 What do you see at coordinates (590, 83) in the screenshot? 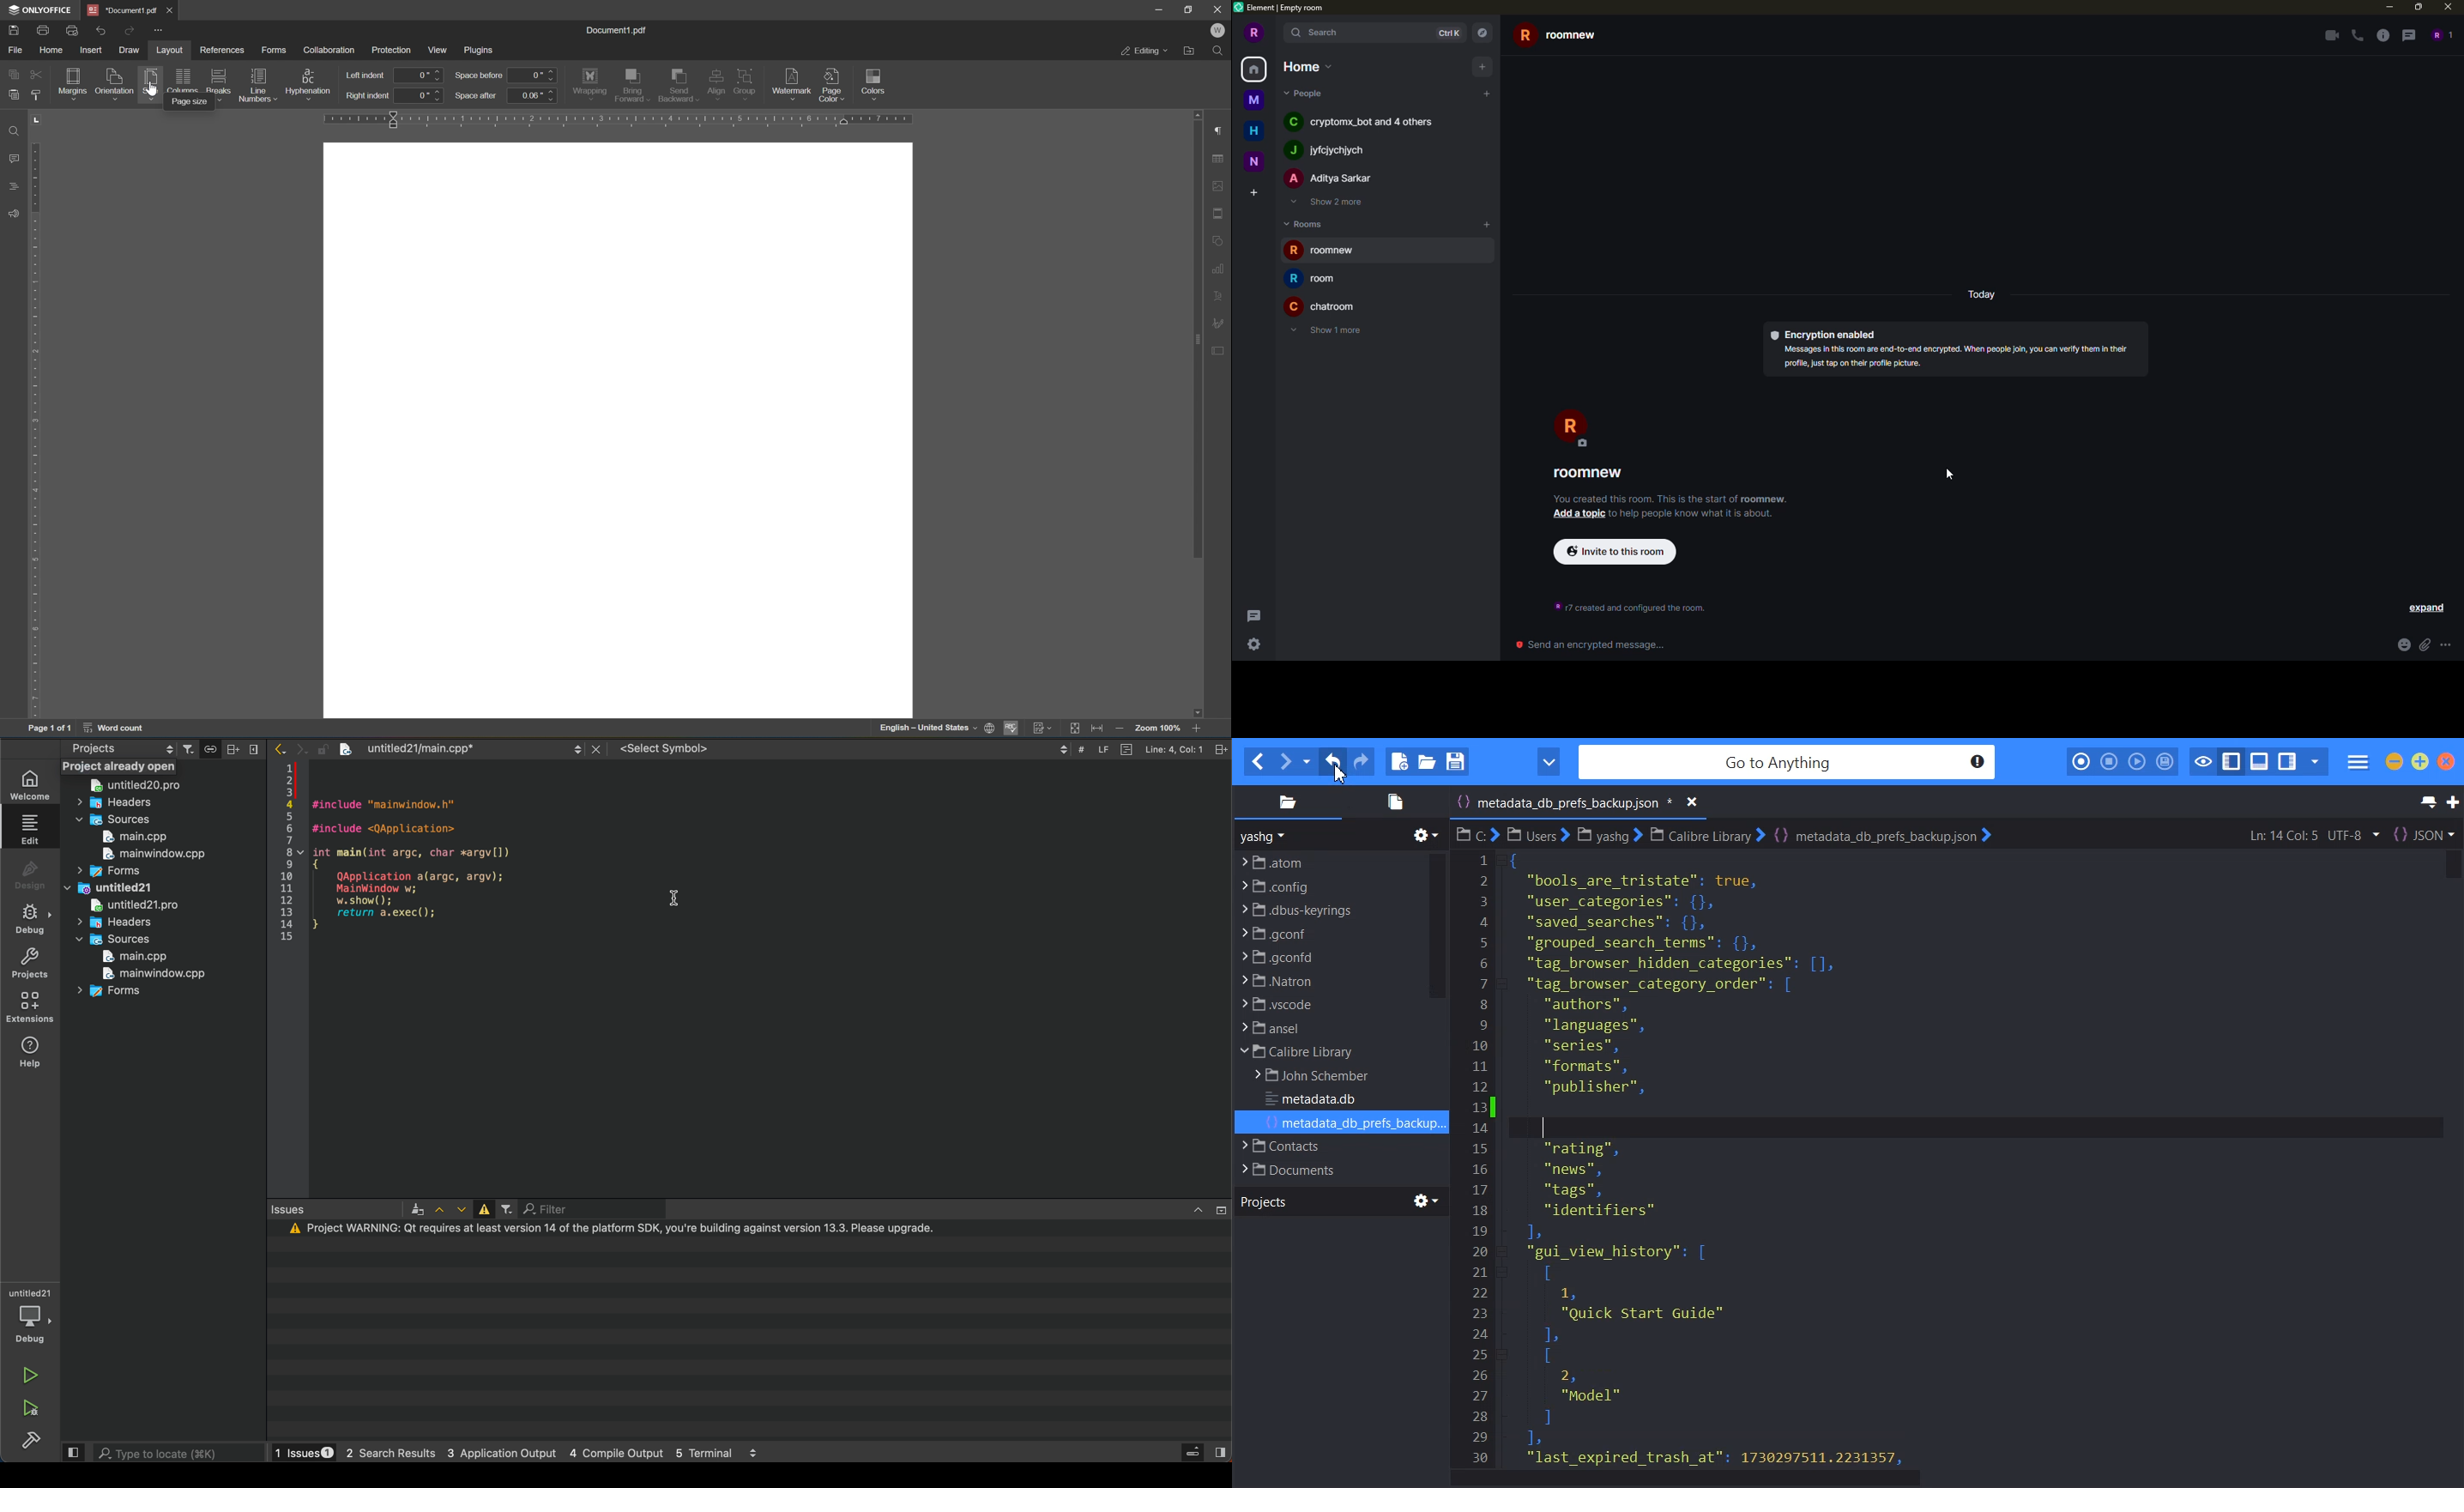
I see `wrapping` at bounding box center [590, 83].